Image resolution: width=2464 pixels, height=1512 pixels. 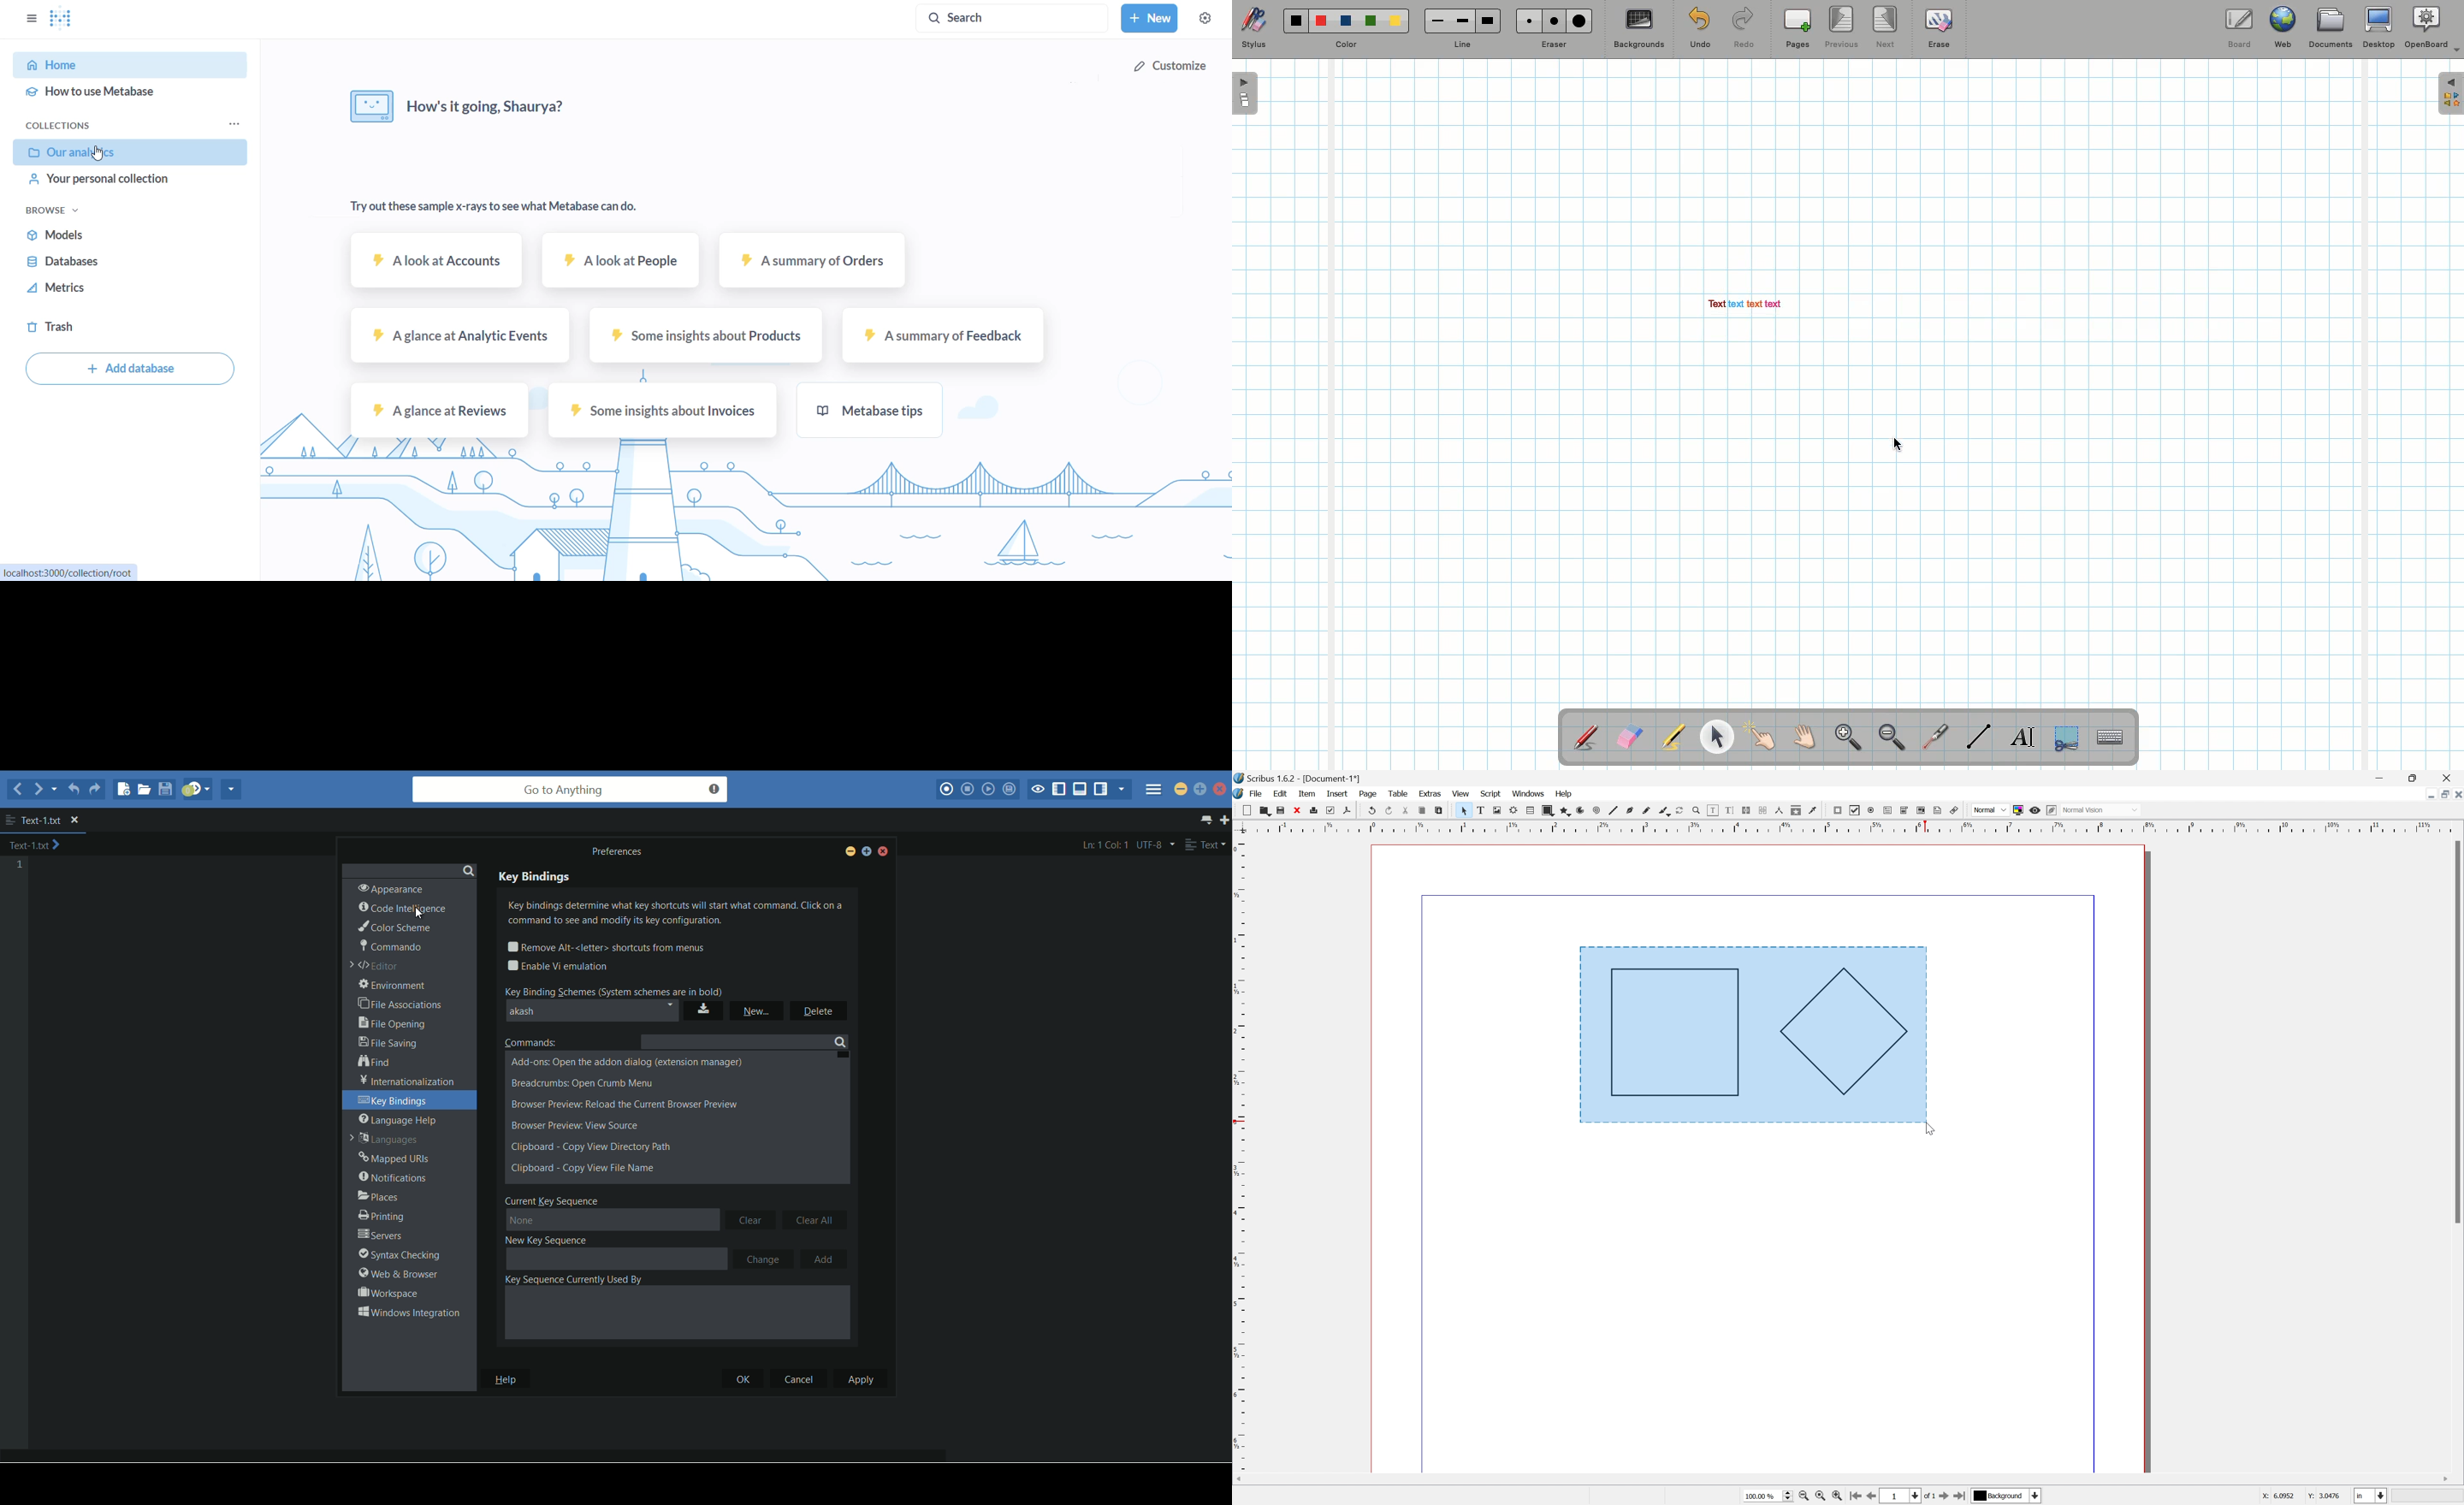 What do you see at coordinates (1437, 810) in the screenshot?
I see `paste` at bounding box center [1437, 810].